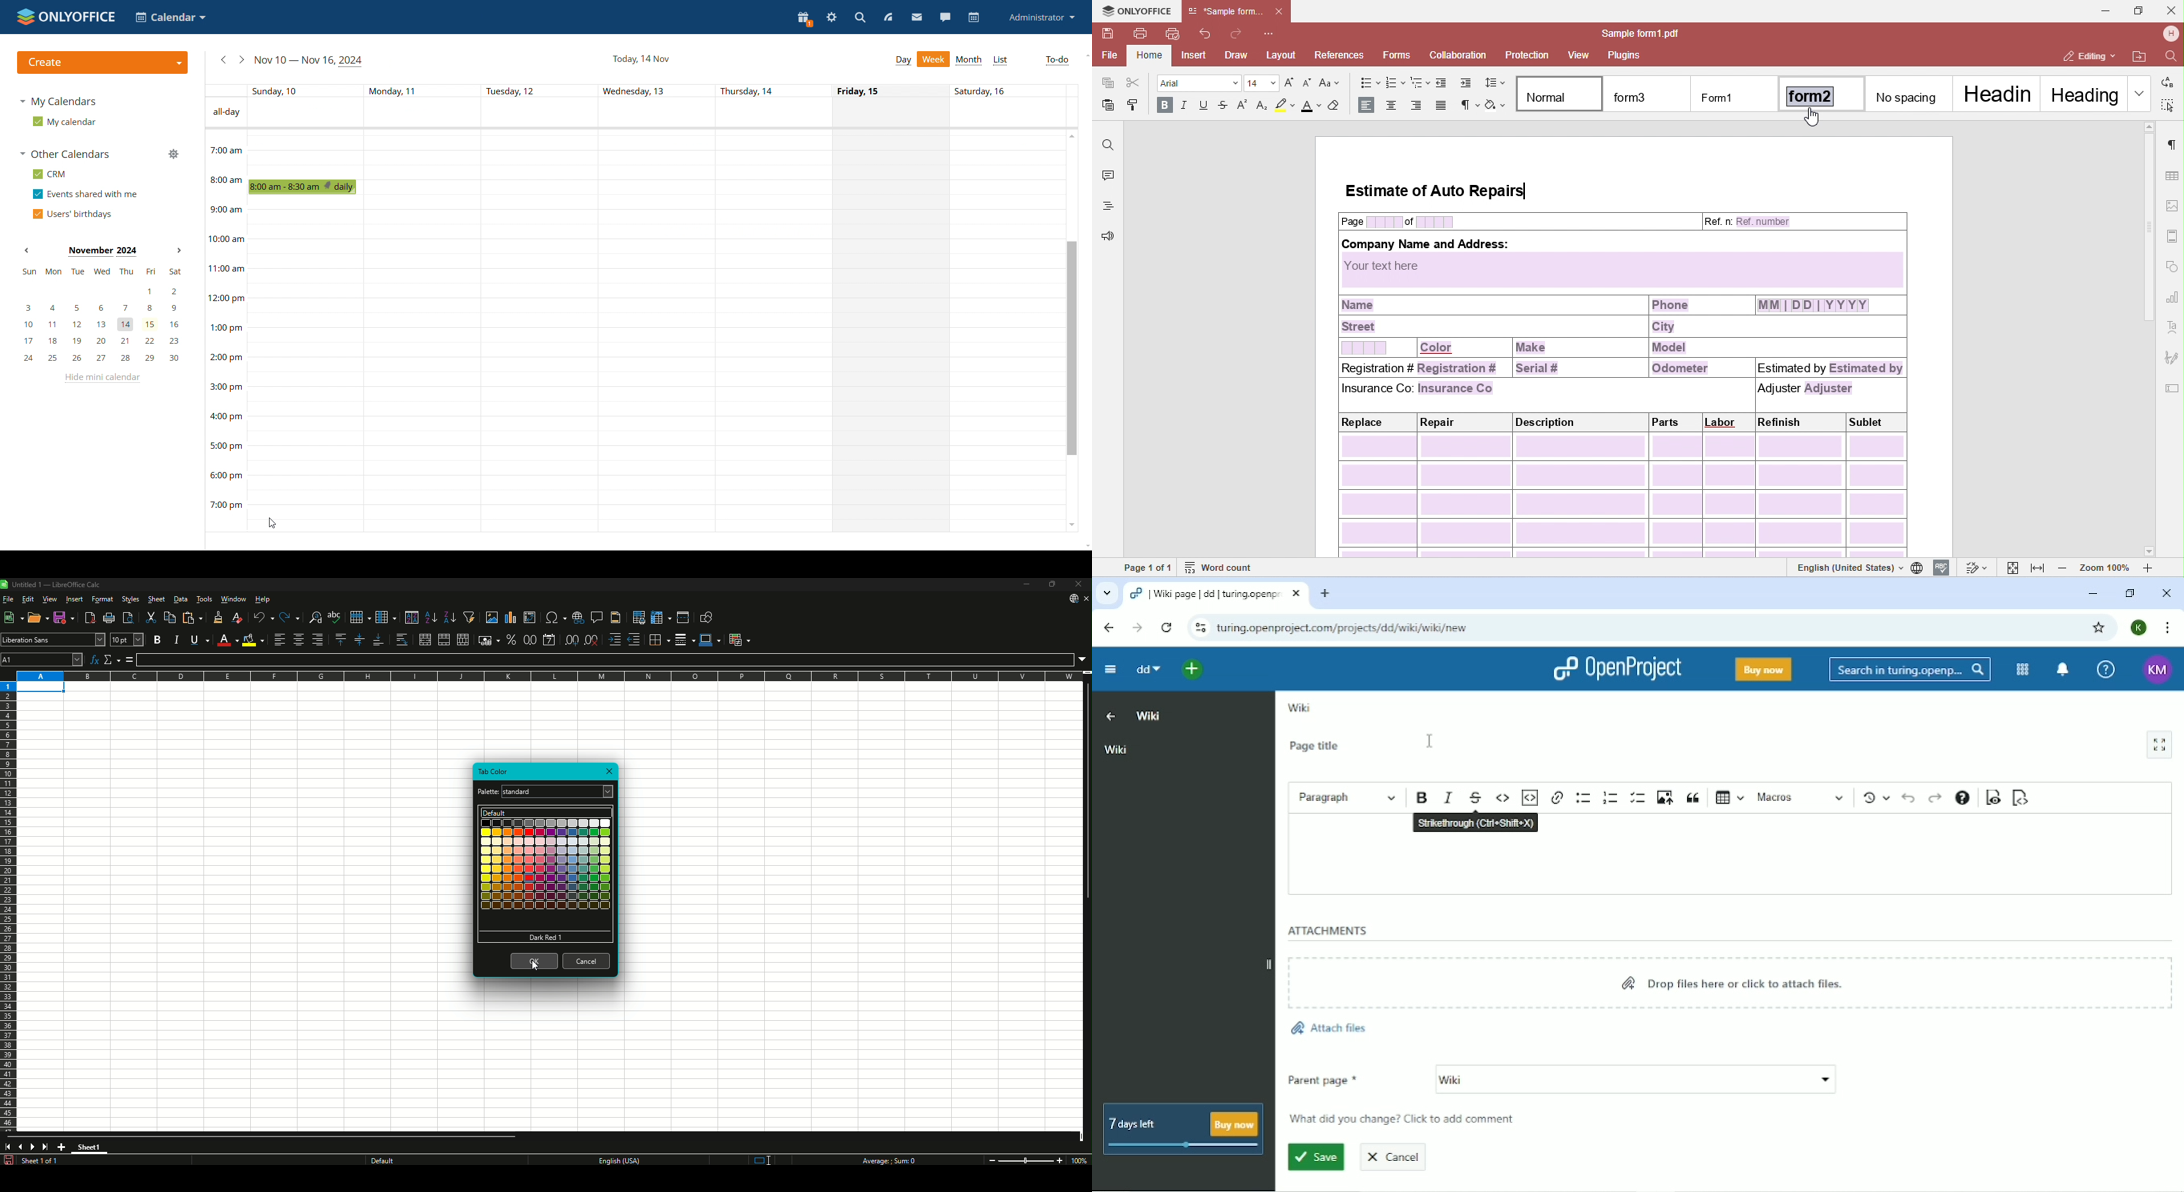 Image resolution: width=2184 pixels, height=1204 pixels. What do you see at coordinates (1082, 660) in the screenshot?
I see `Expand Formula Bar` at bounding box center [1082, 660].